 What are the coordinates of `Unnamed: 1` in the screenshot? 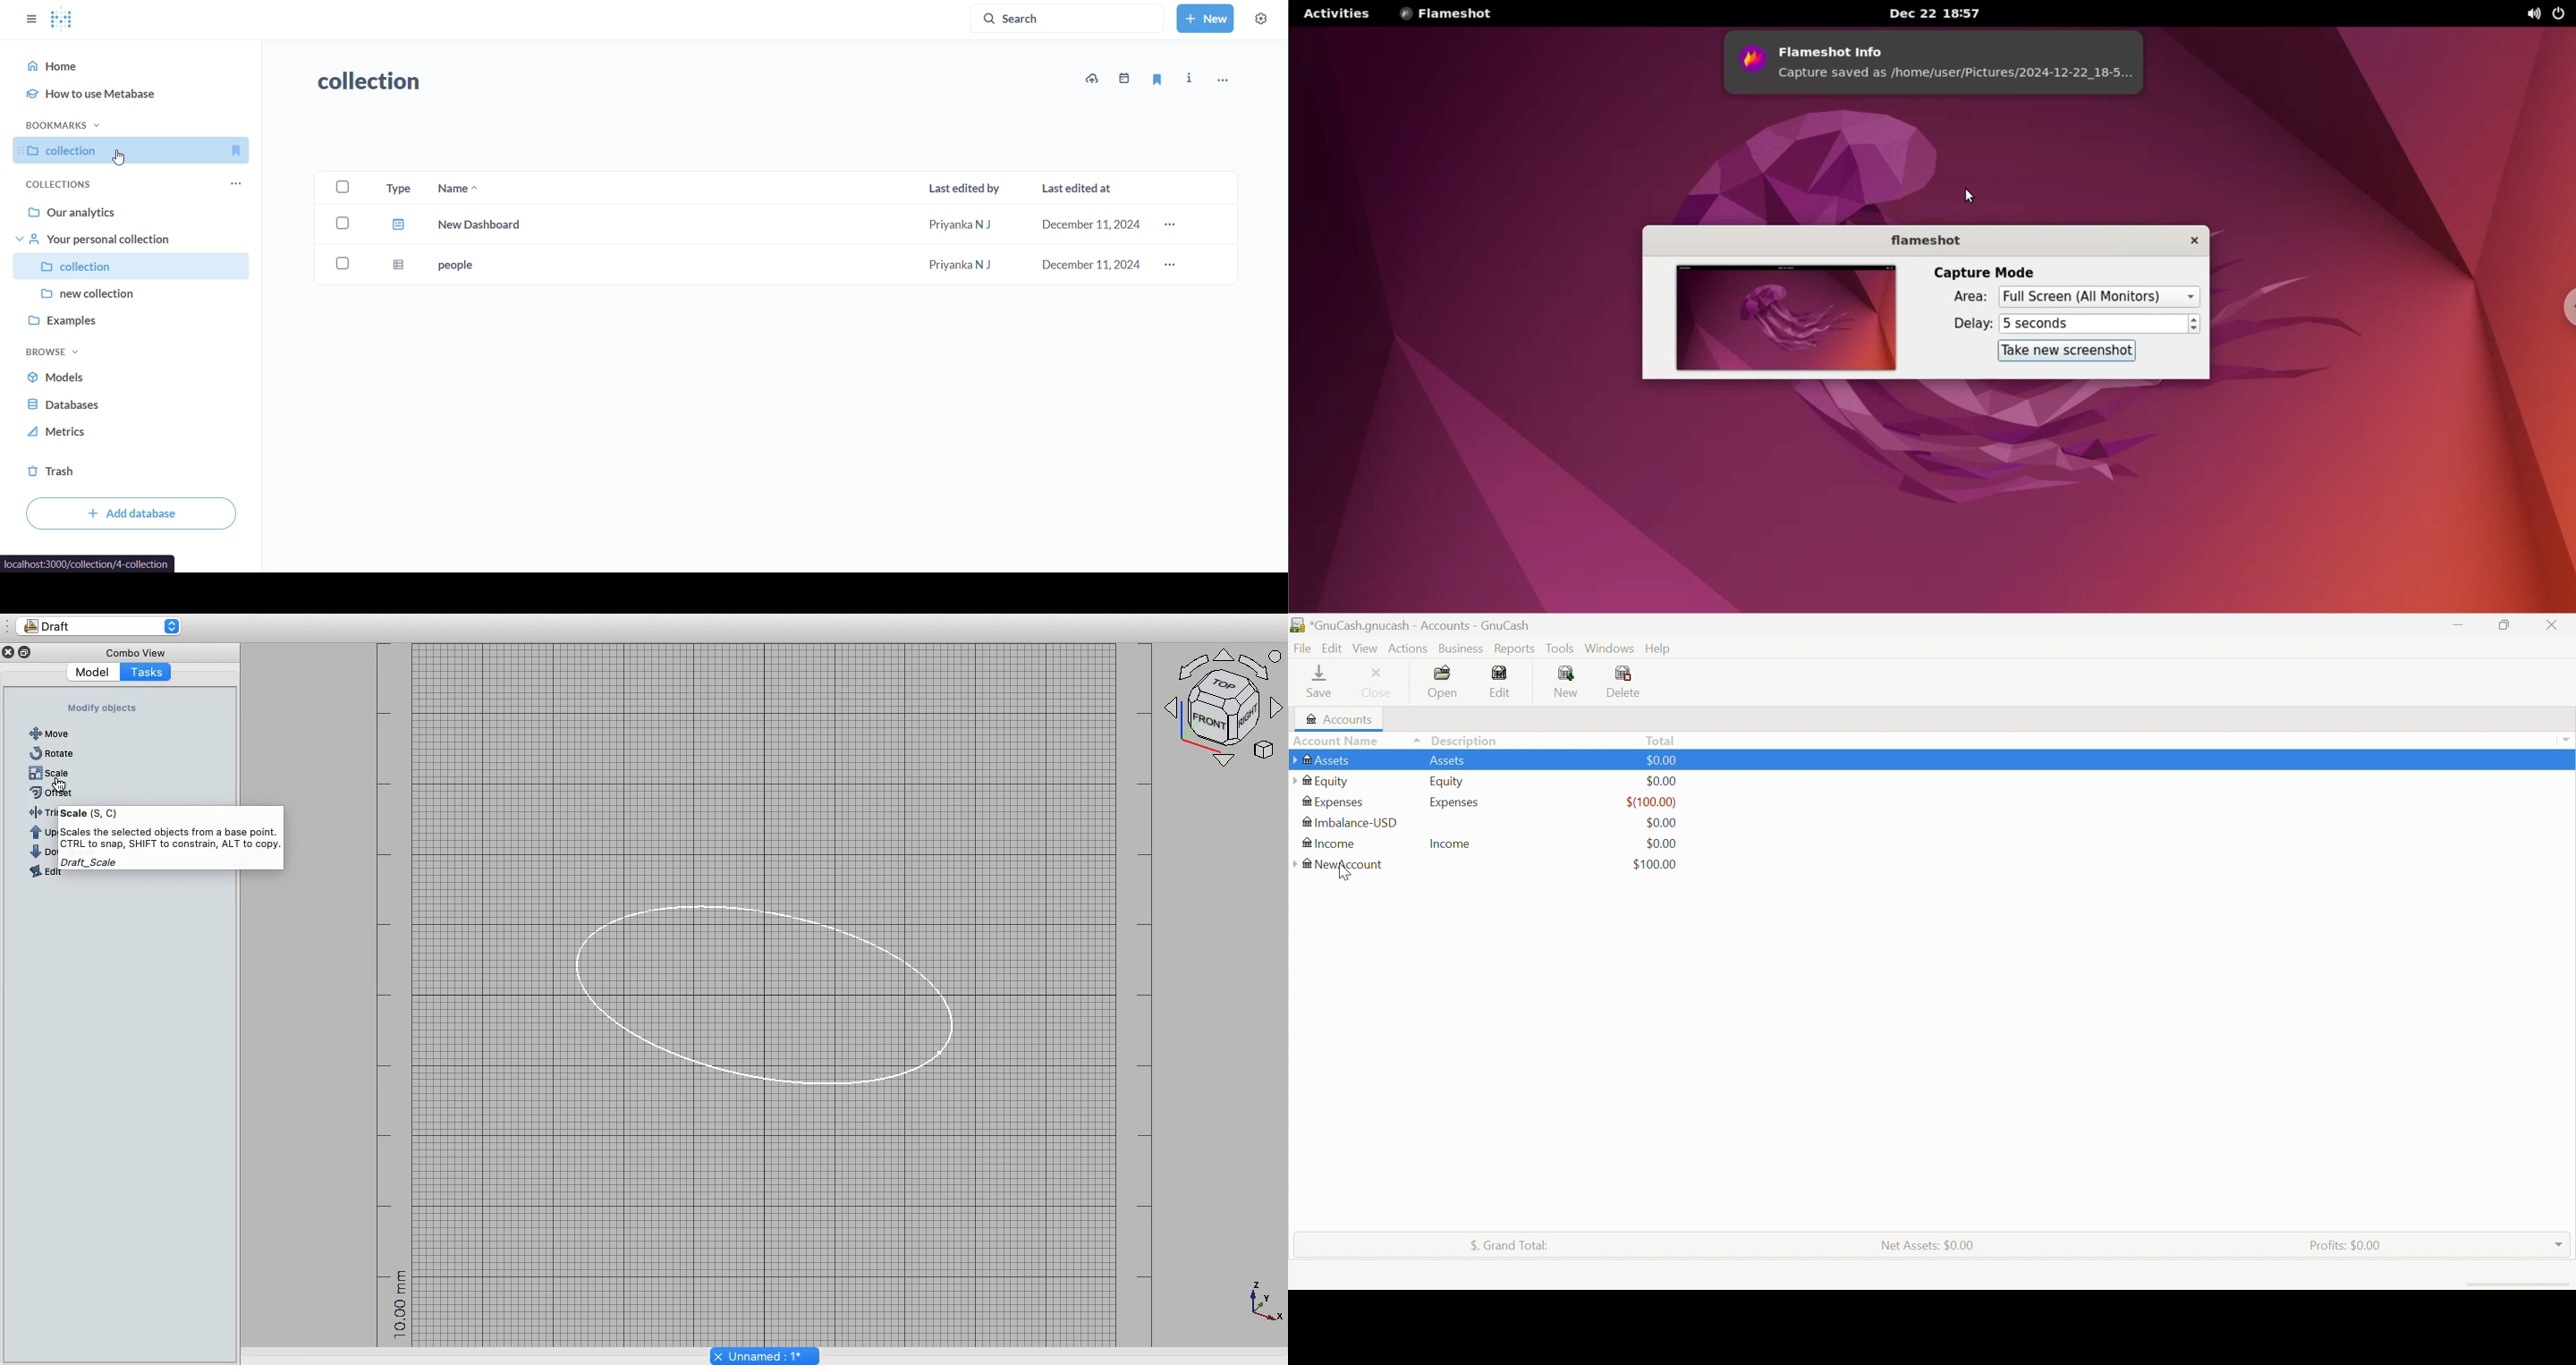 It's located at (766, 1354).